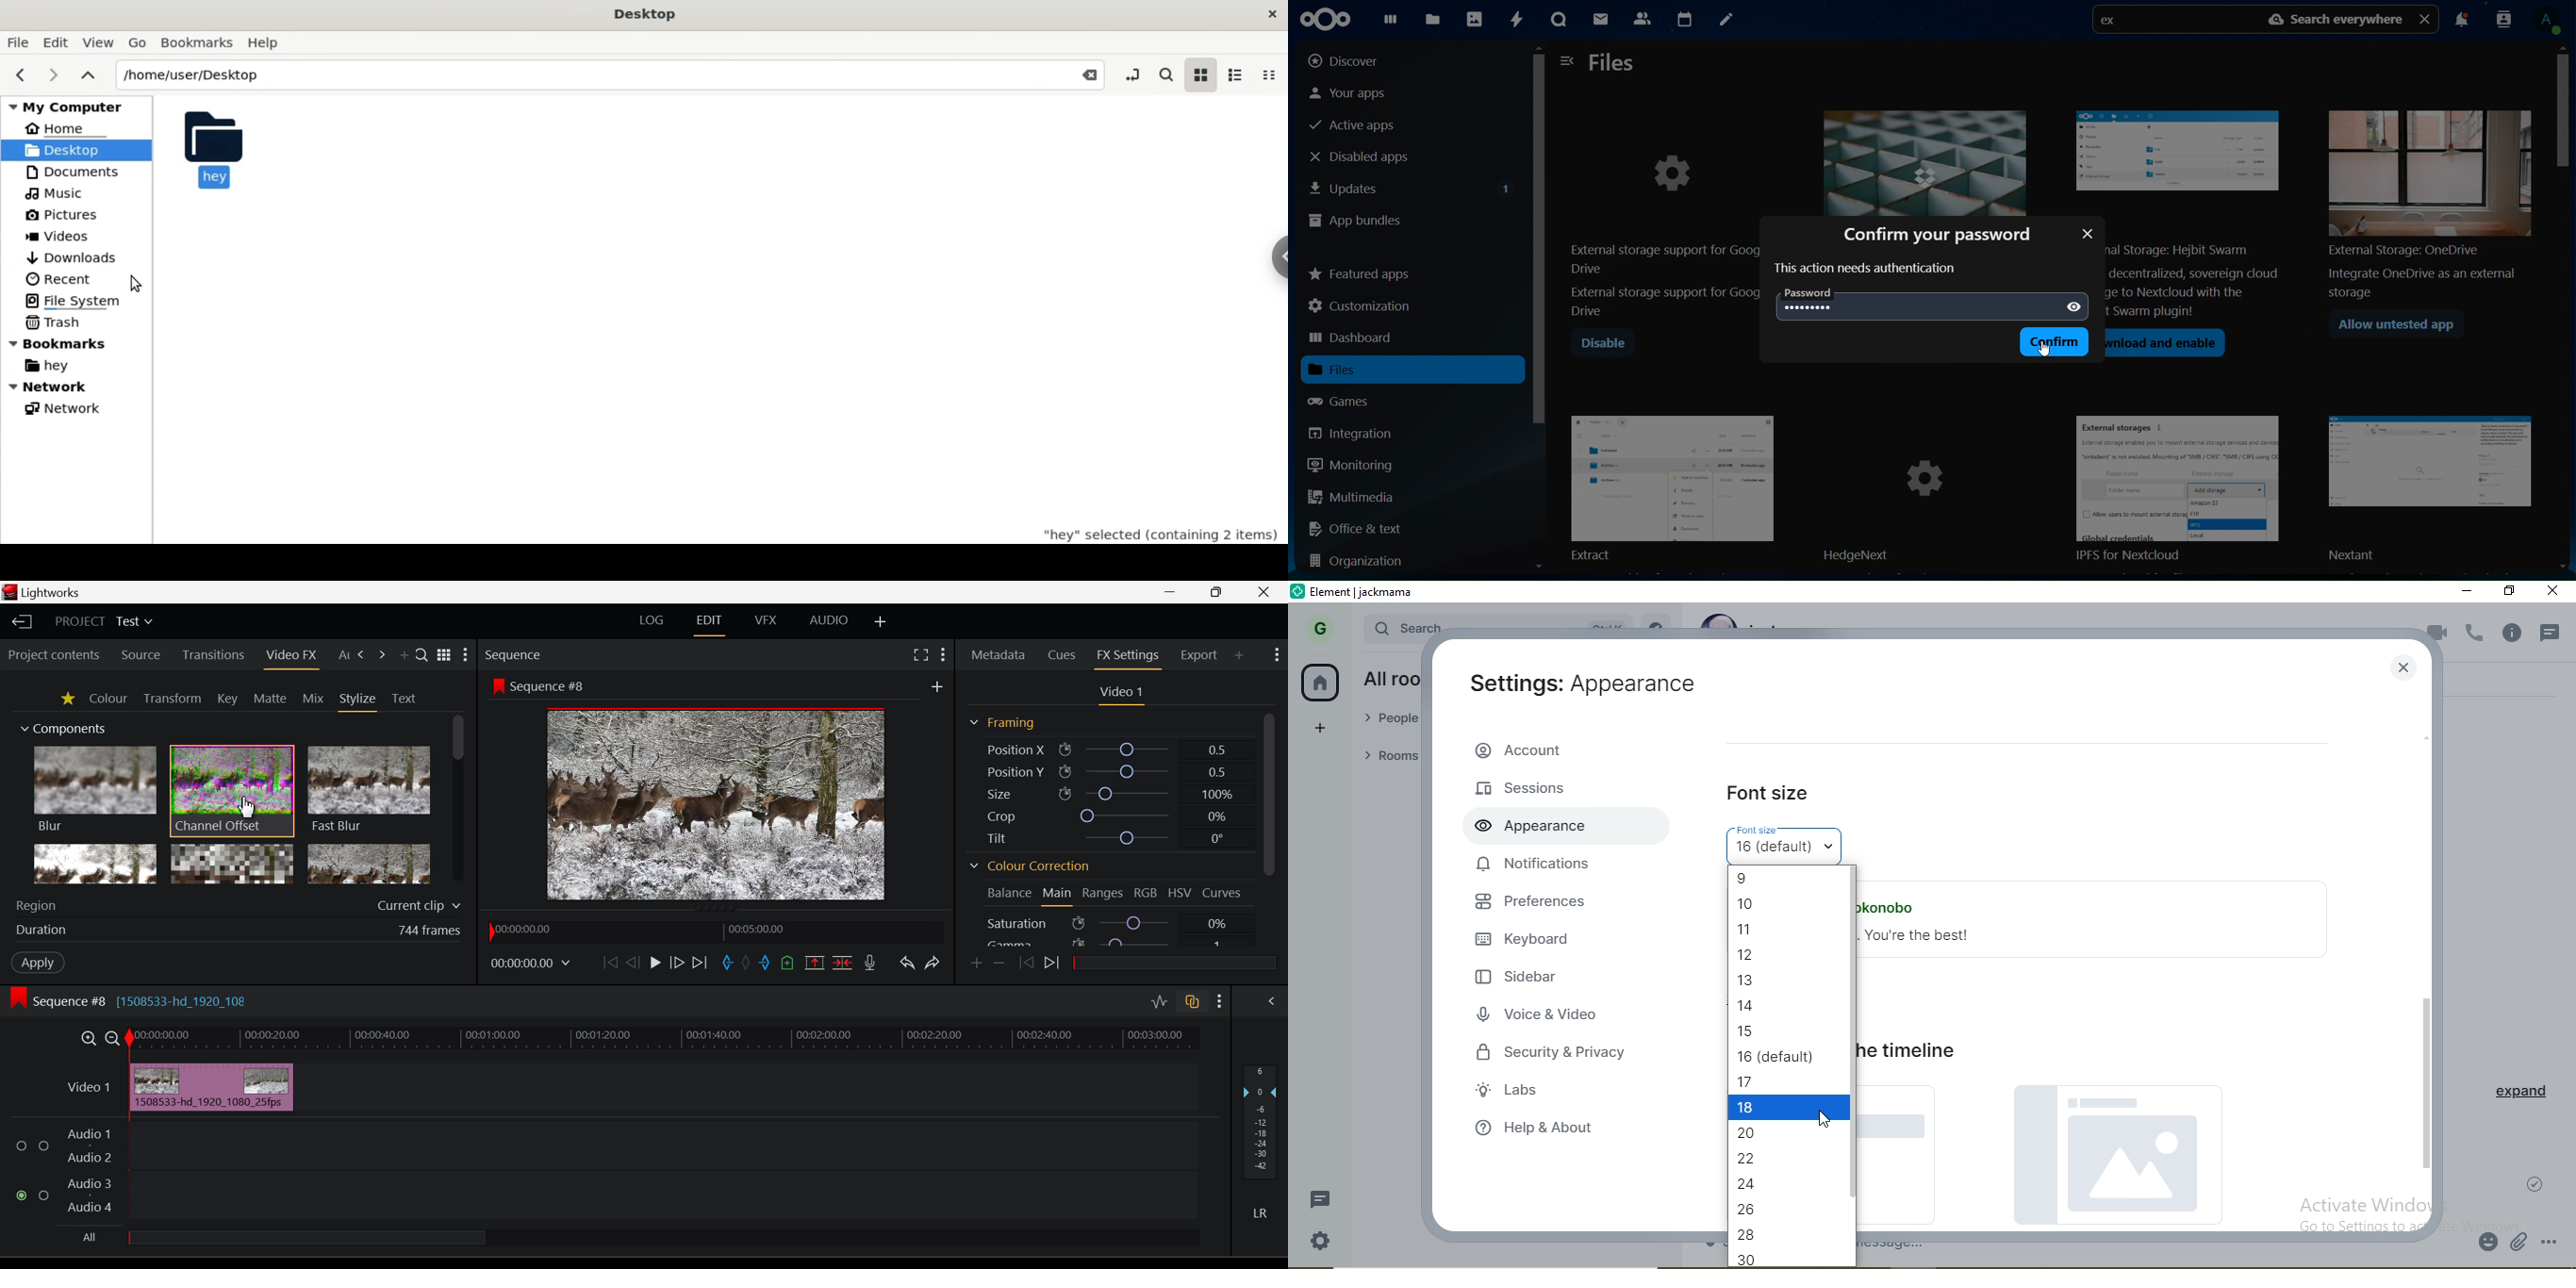 The height and width of the screenshot is (1288, 2576). Describe the element at coordinates (1771, 796) in the screenshot. I see `font size` at that location.